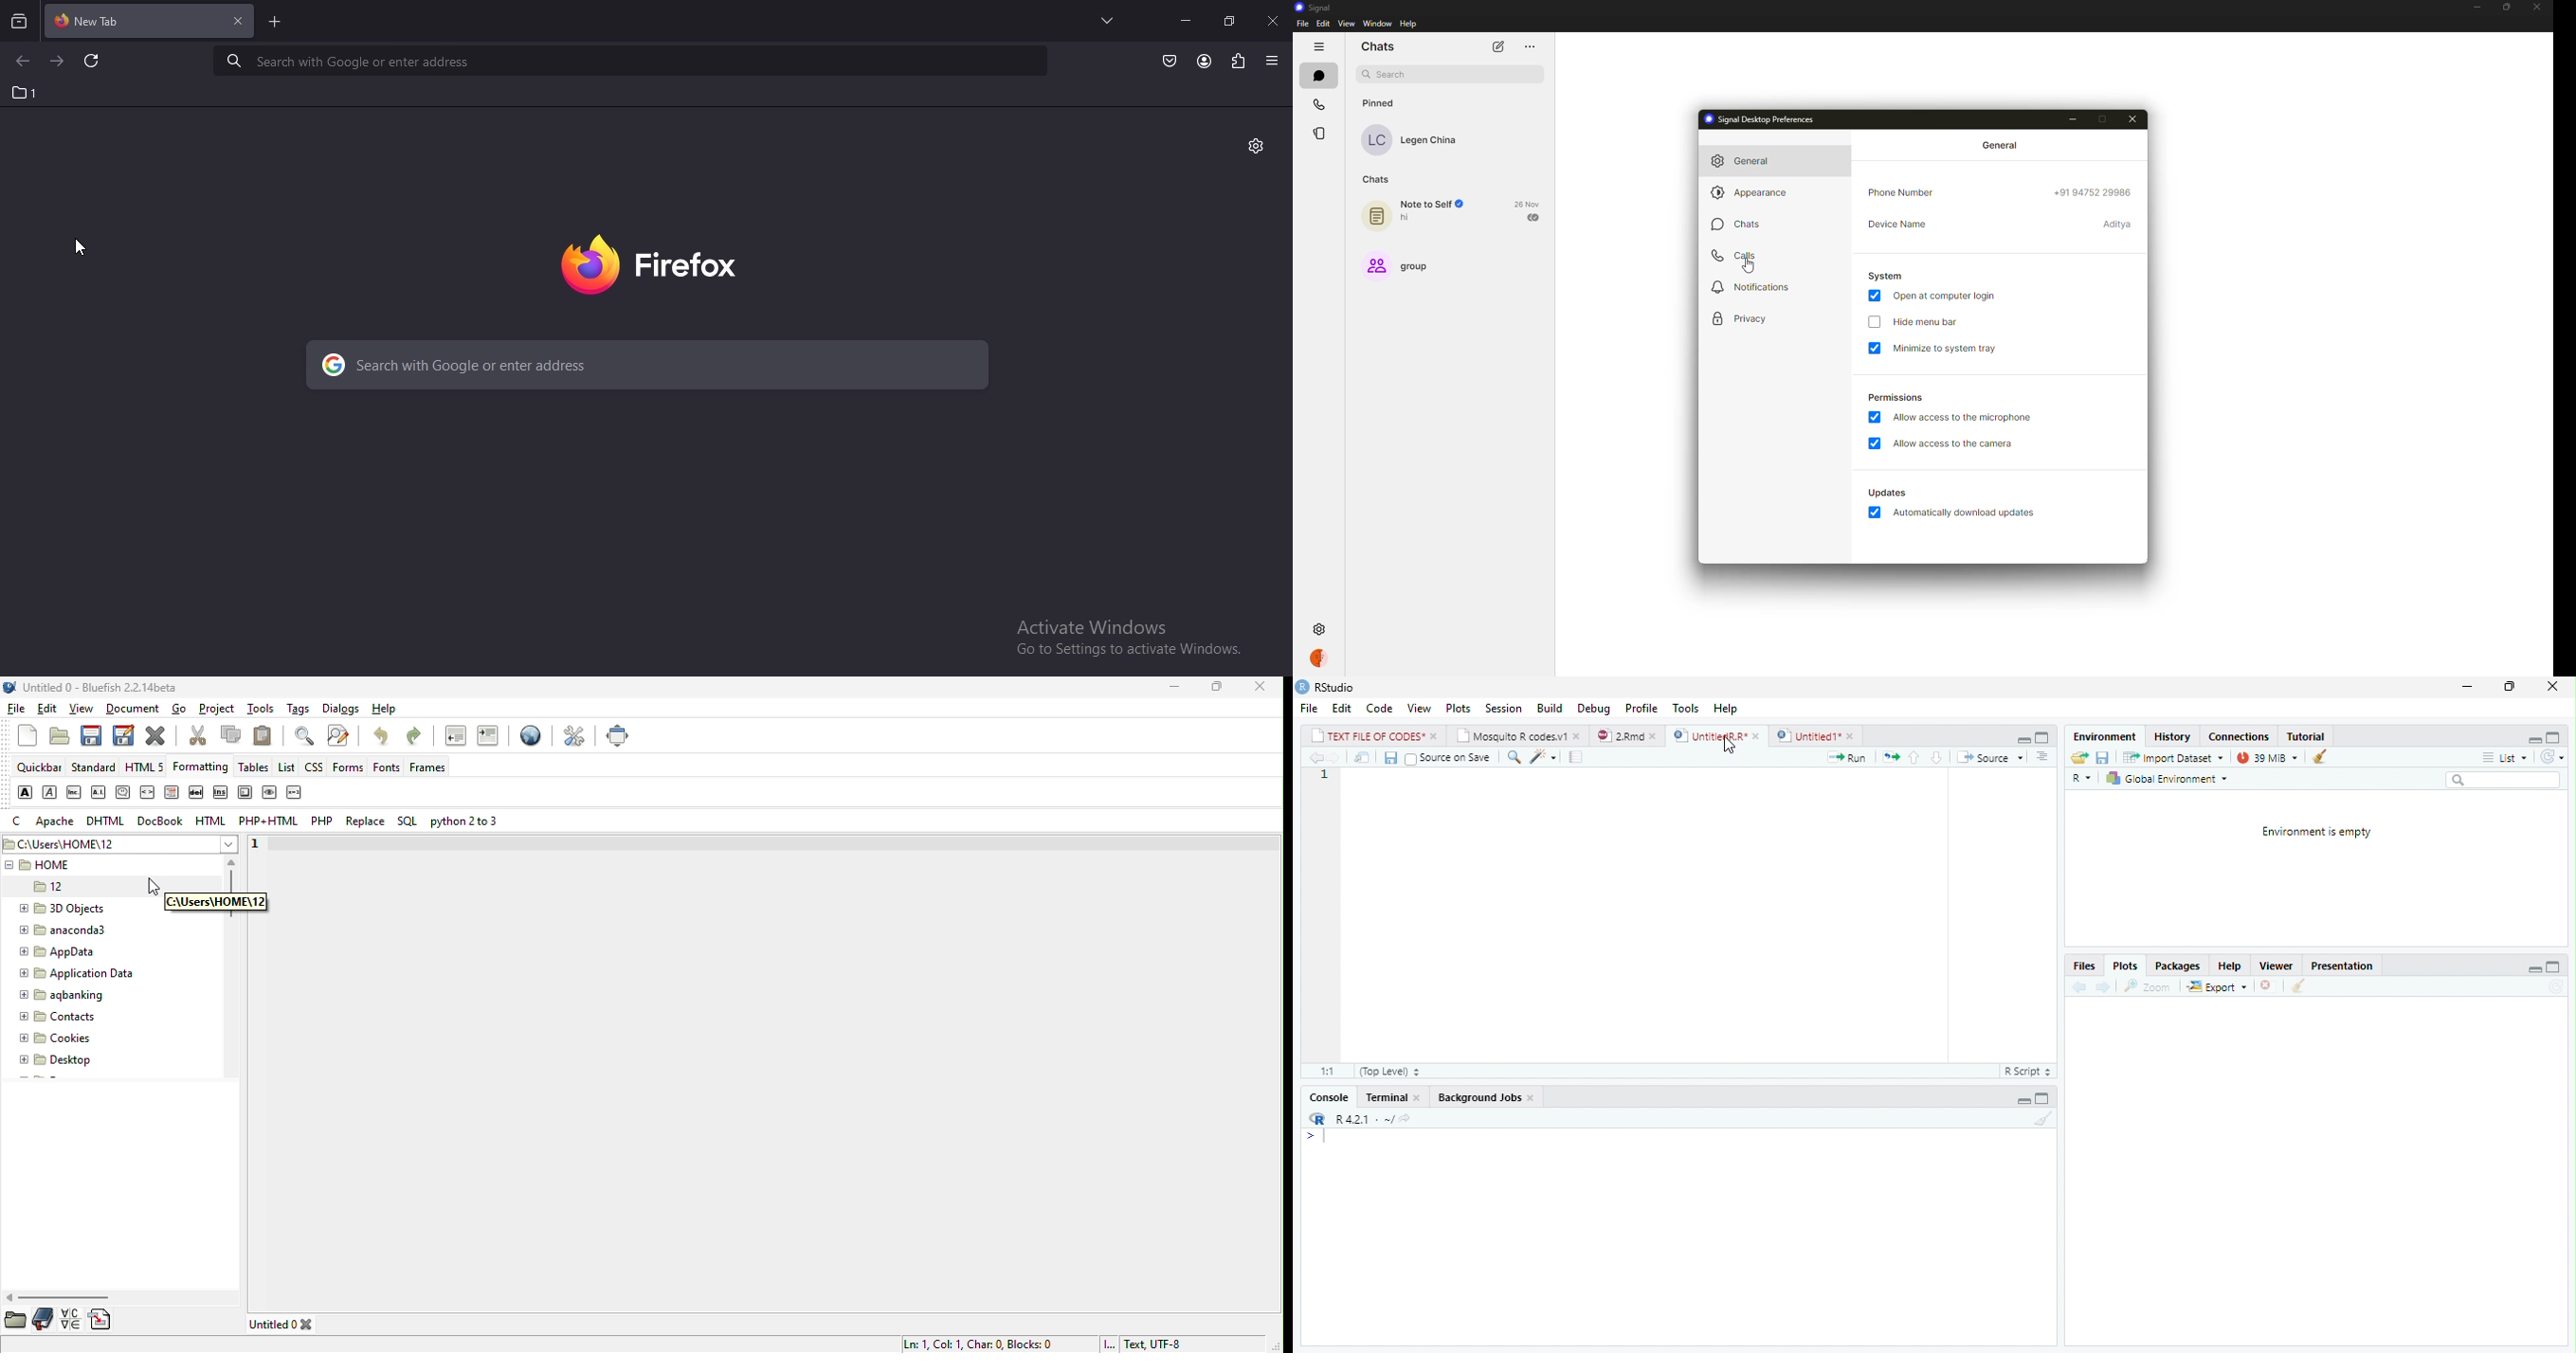 This screenshot has width=2576, height=1372. I want to click on view, so click(1347, 24).